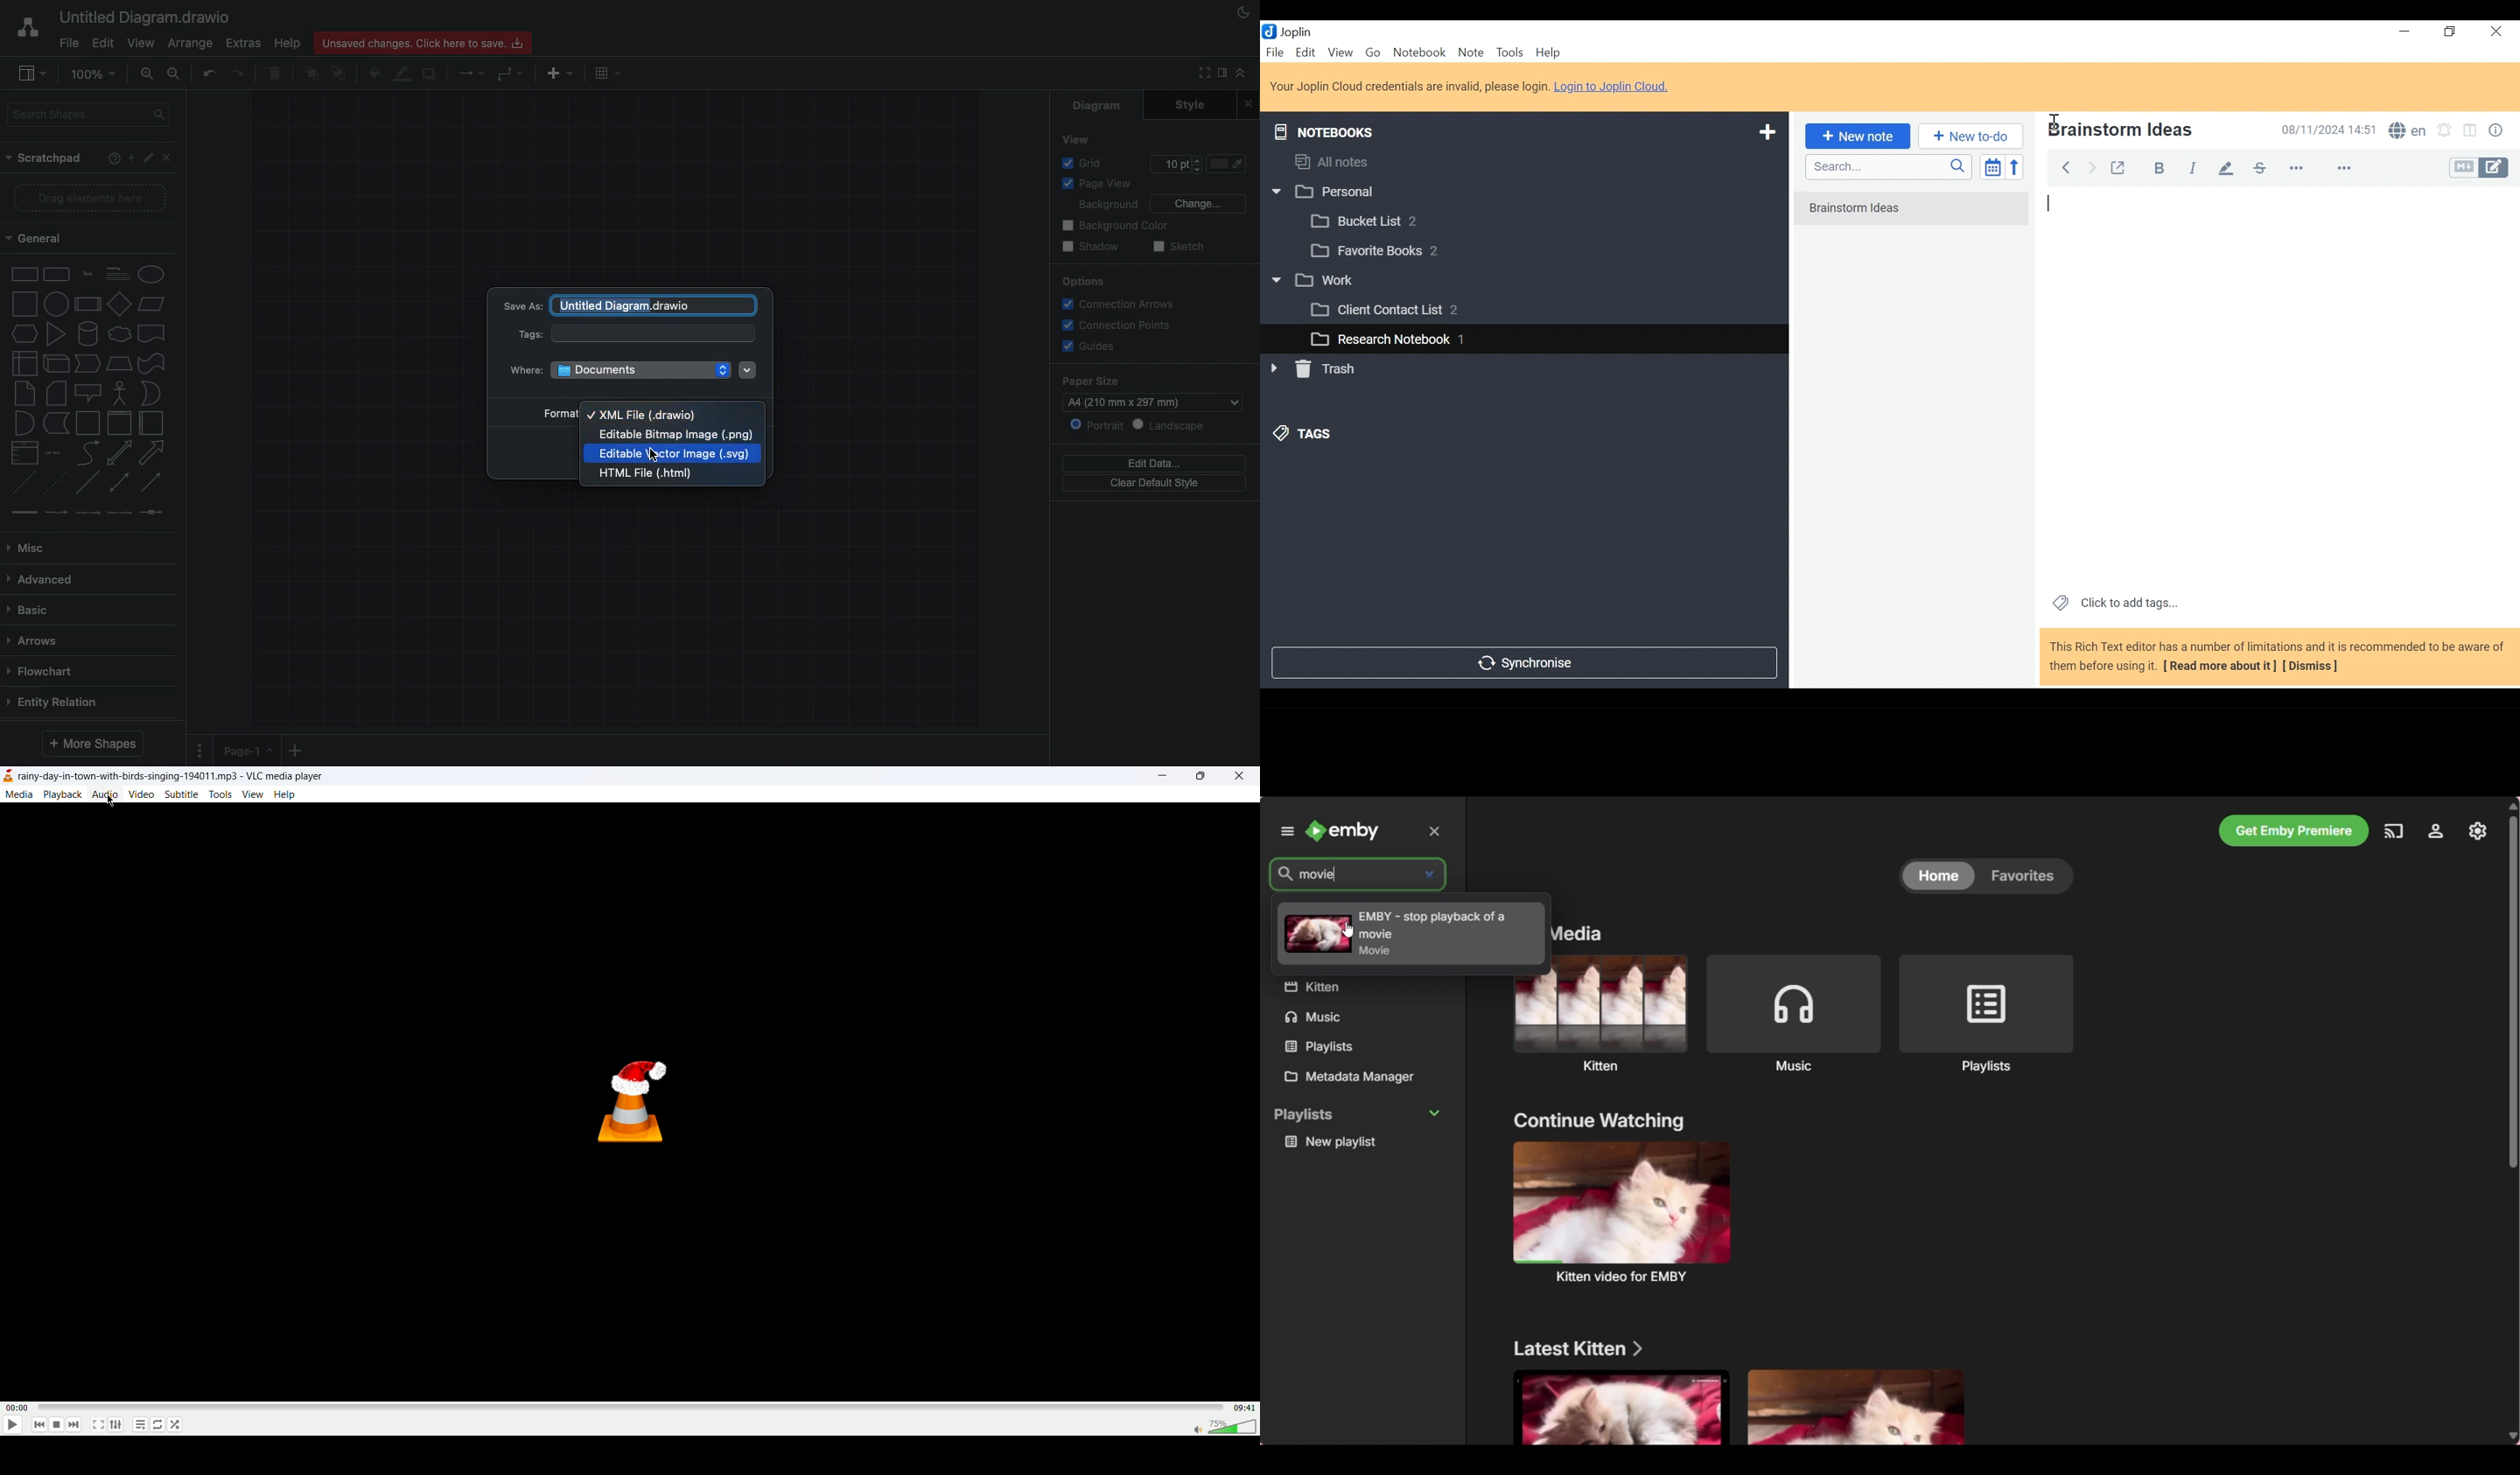 The width and height of the screenshot is (2520, 1484). I want to click on Edit, so click(101, 44).